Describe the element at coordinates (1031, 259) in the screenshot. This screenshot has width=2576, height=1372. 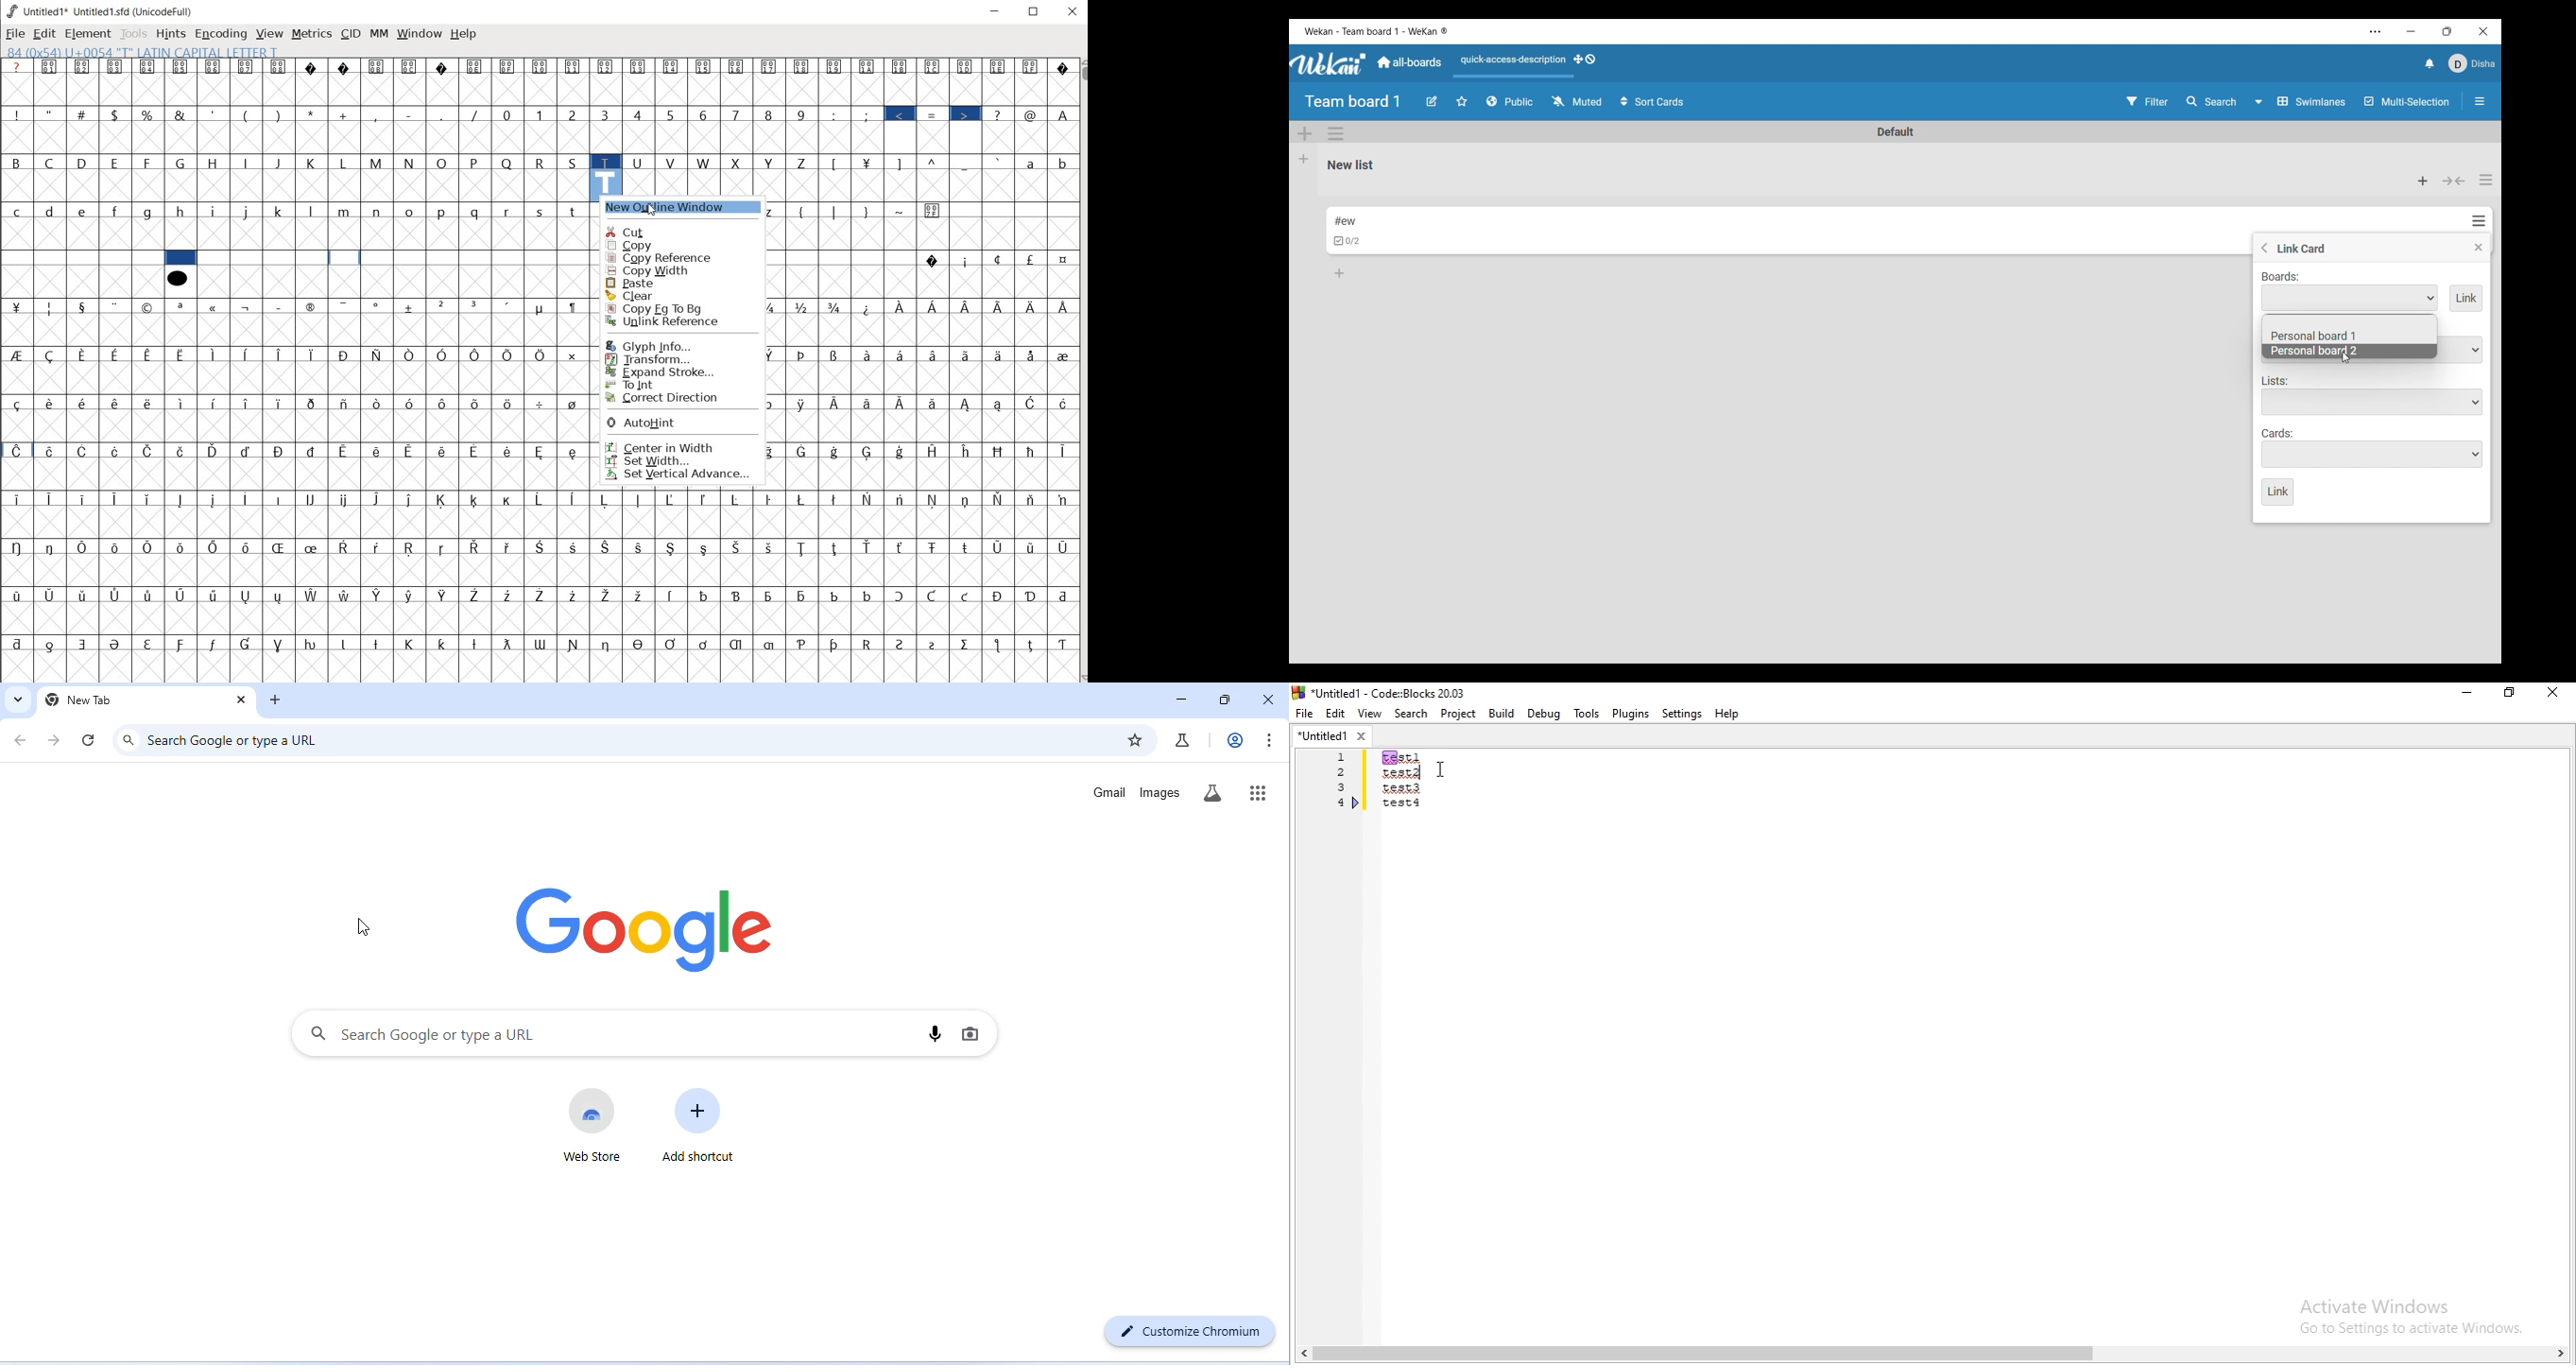
I see `Symbol` at that location.